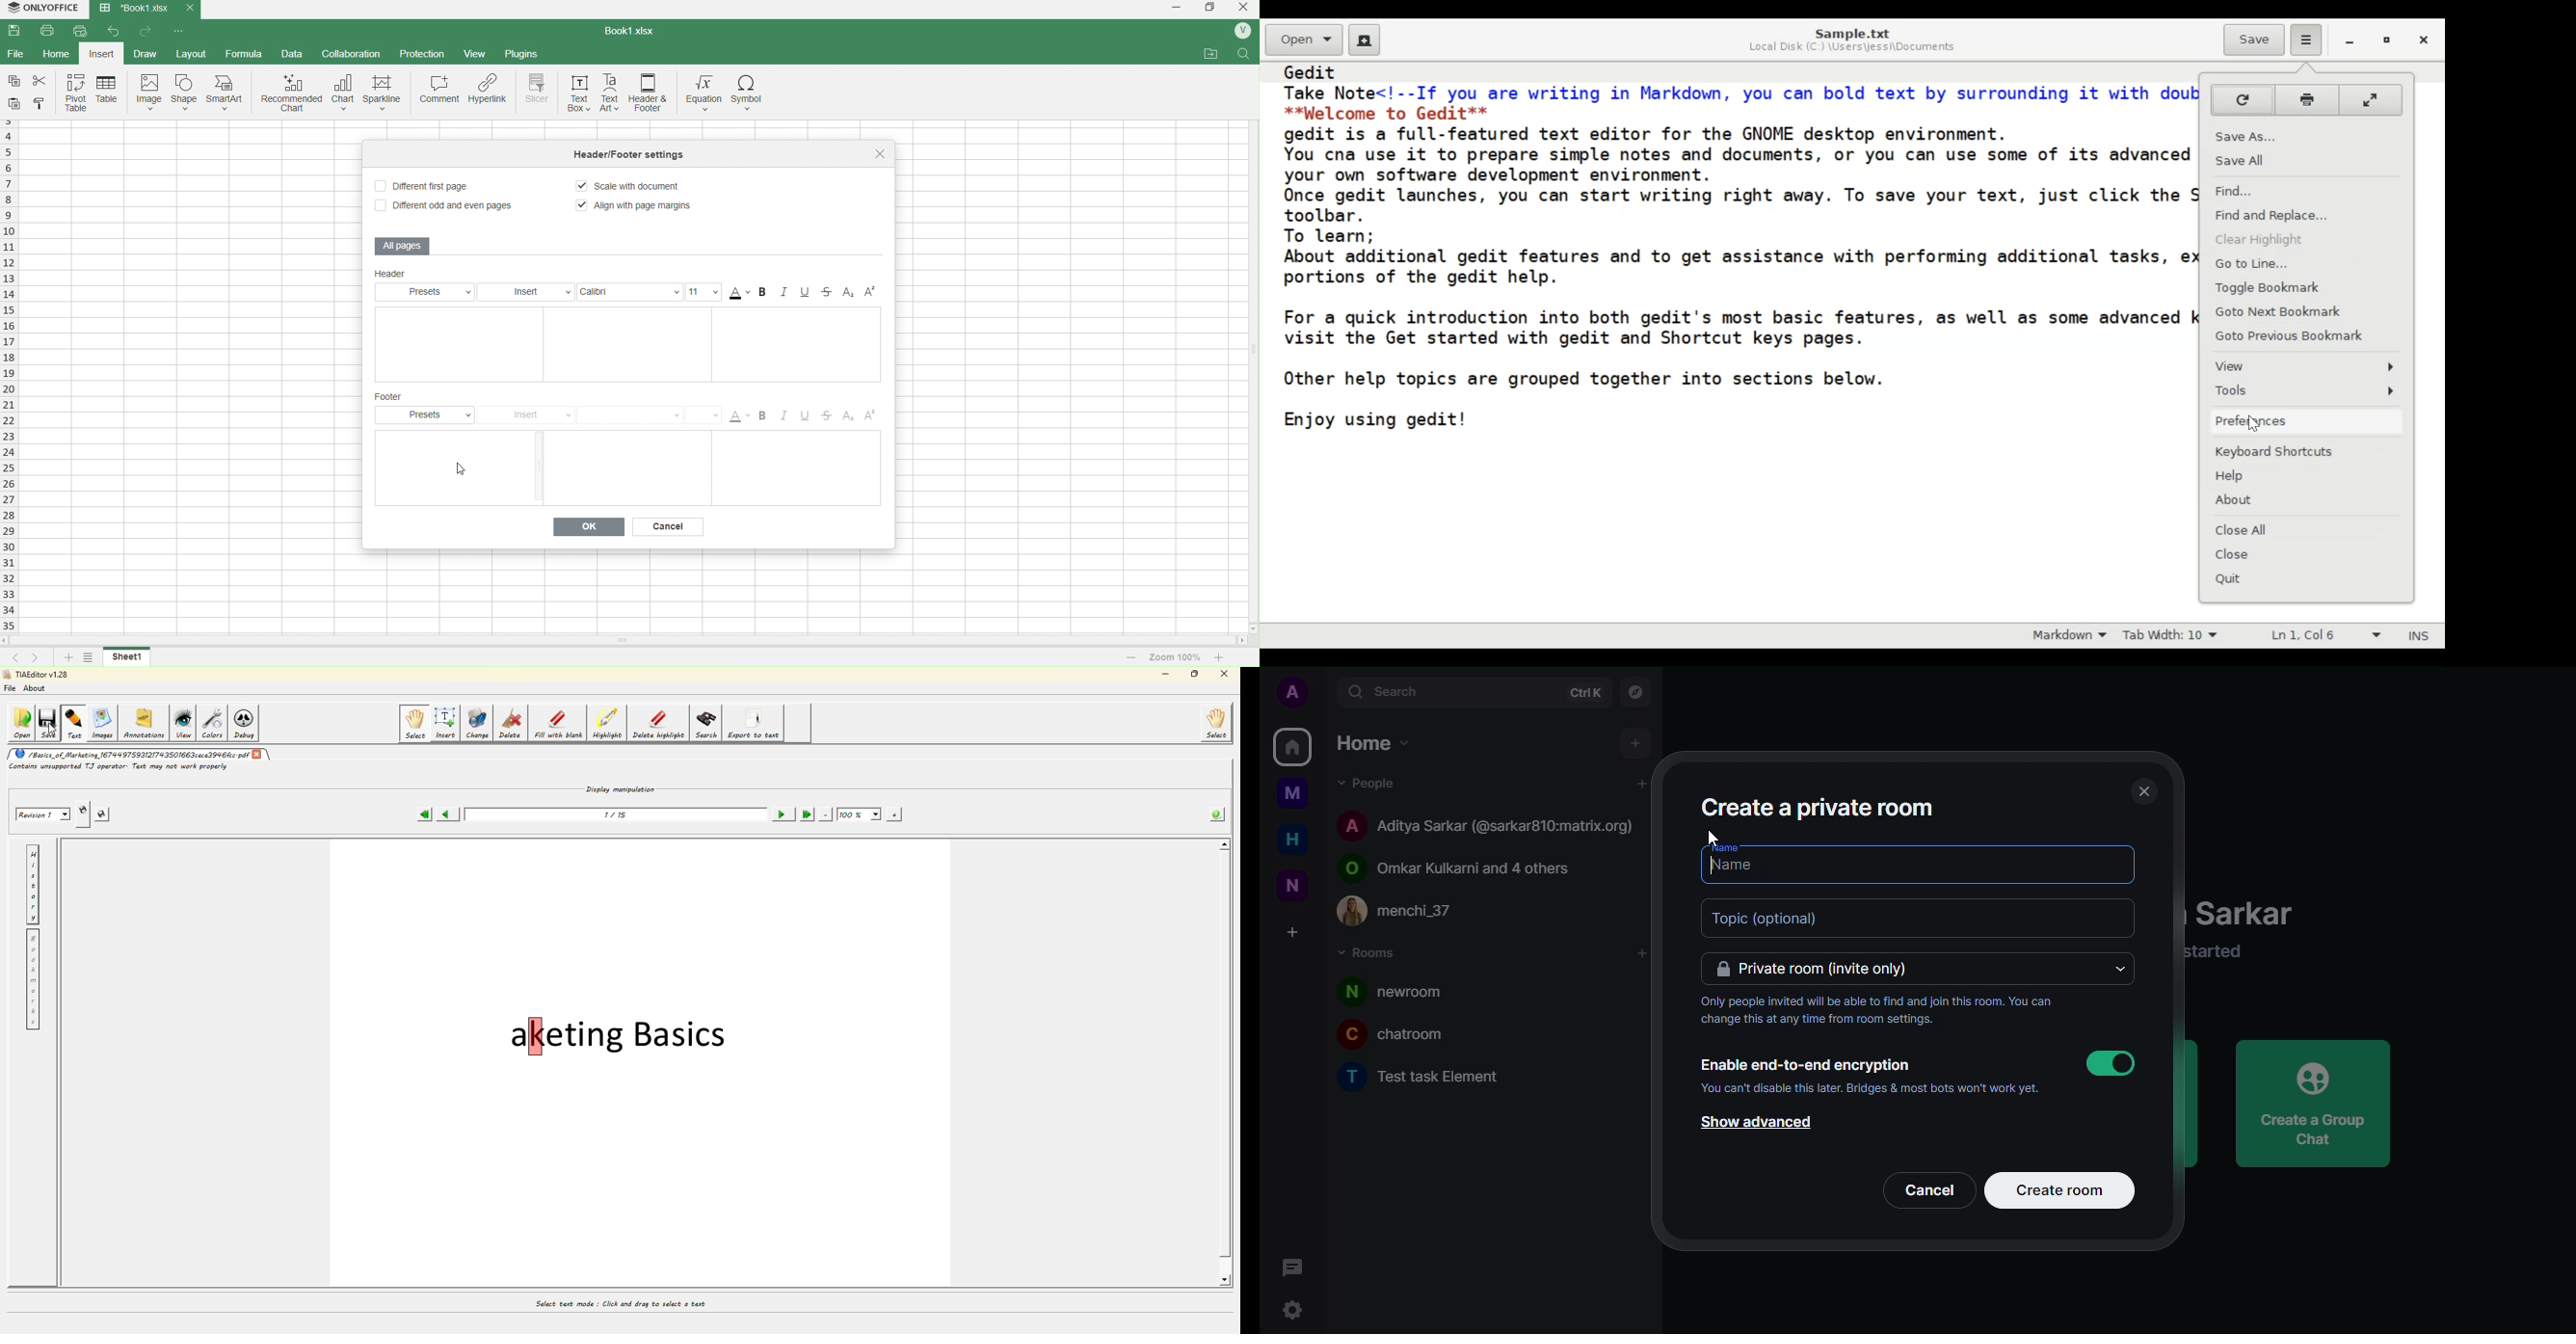  What do you see at coordinates (147, 93) in the screenshot?
I see `image` at bounding box center [147, 93].